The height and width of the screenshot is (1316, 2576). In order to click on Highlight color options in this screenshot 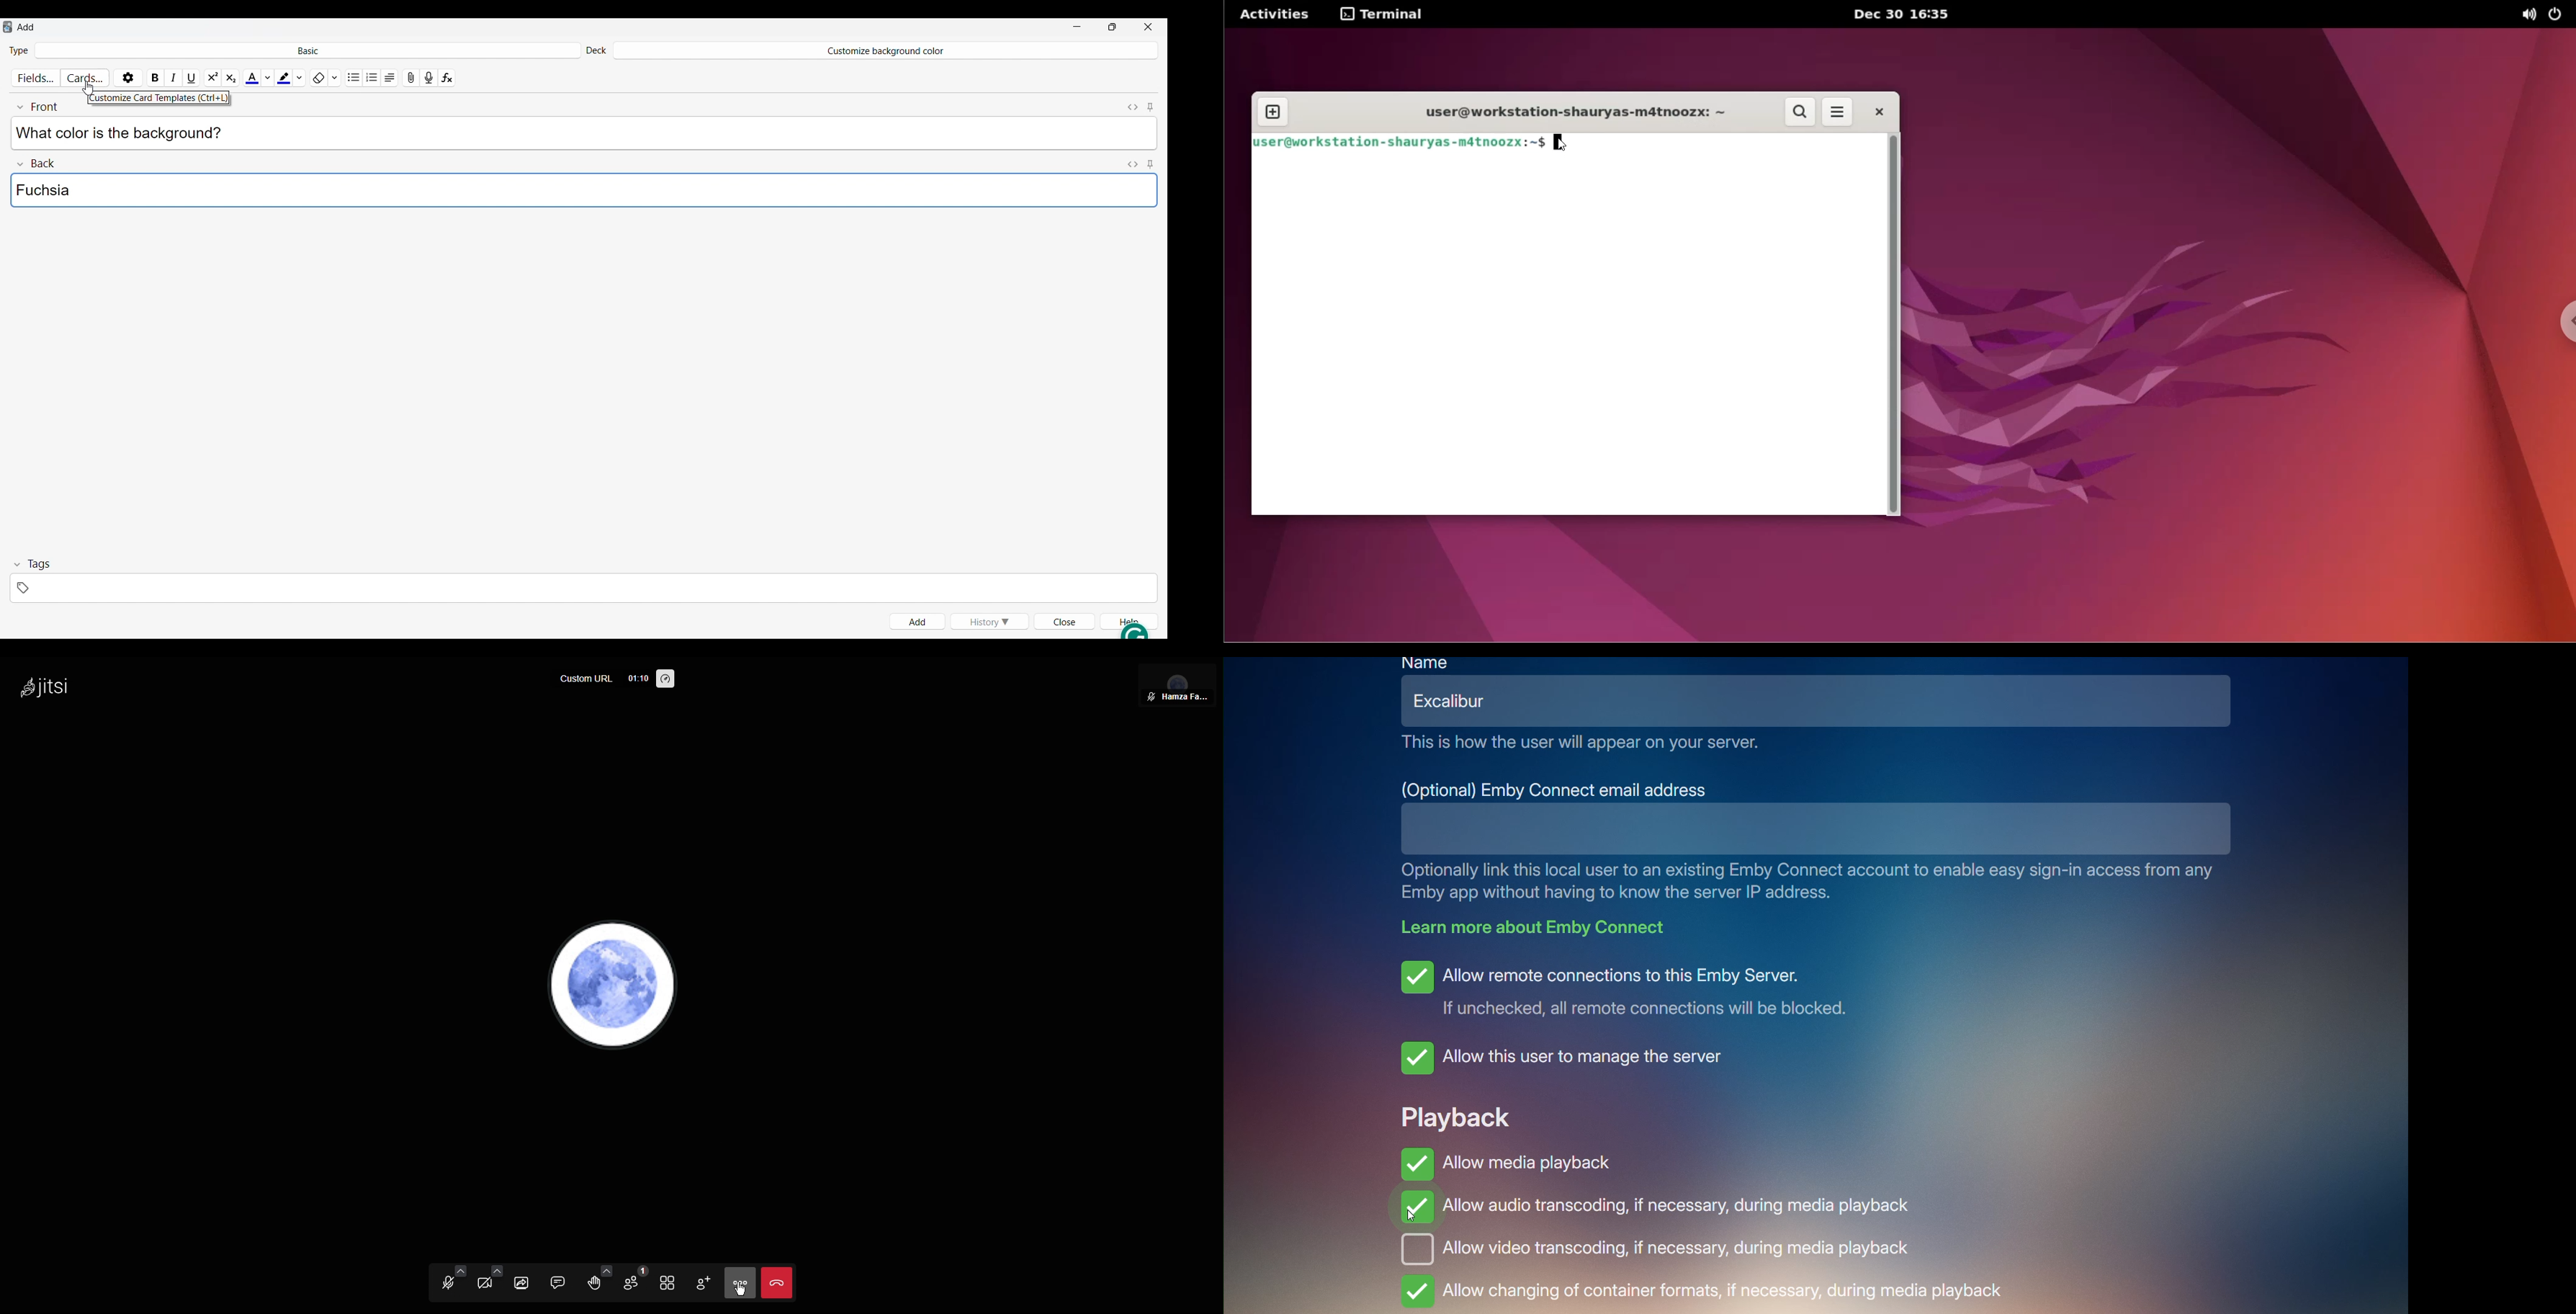, I will do `click(300, 75)`.